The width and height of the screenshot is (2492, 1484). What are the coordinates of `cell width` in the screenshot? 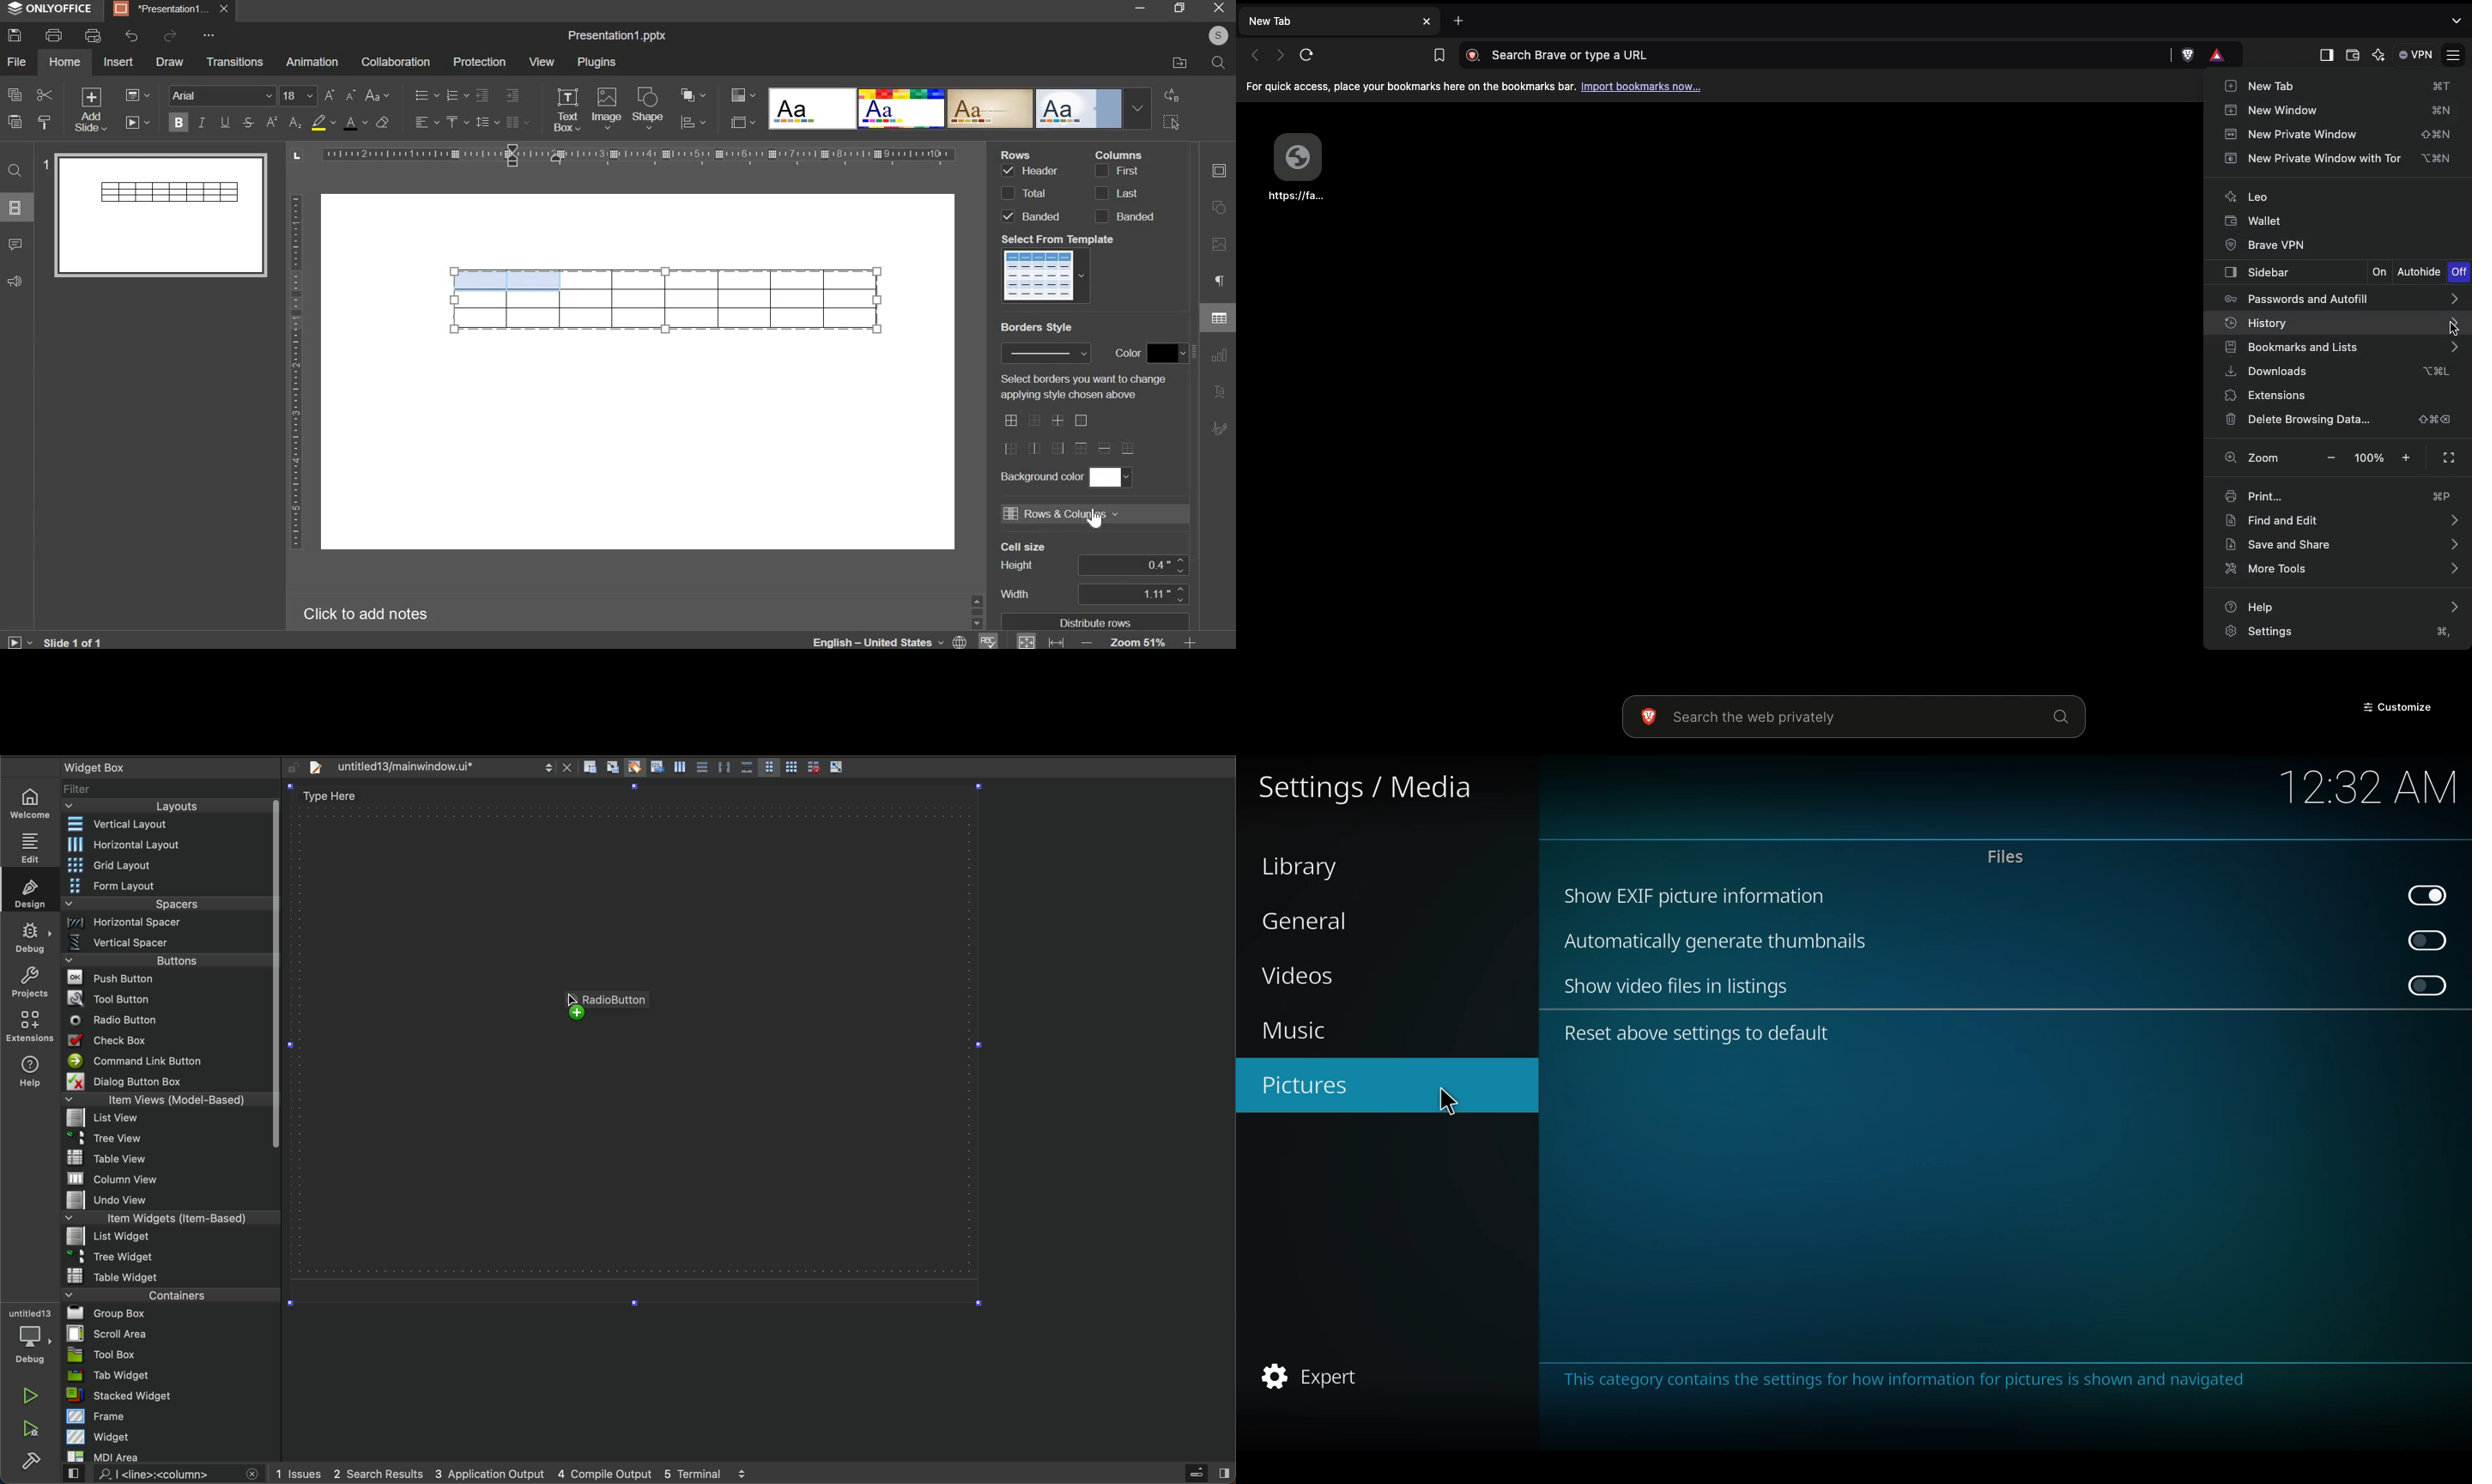 It's located at (1132, 594).